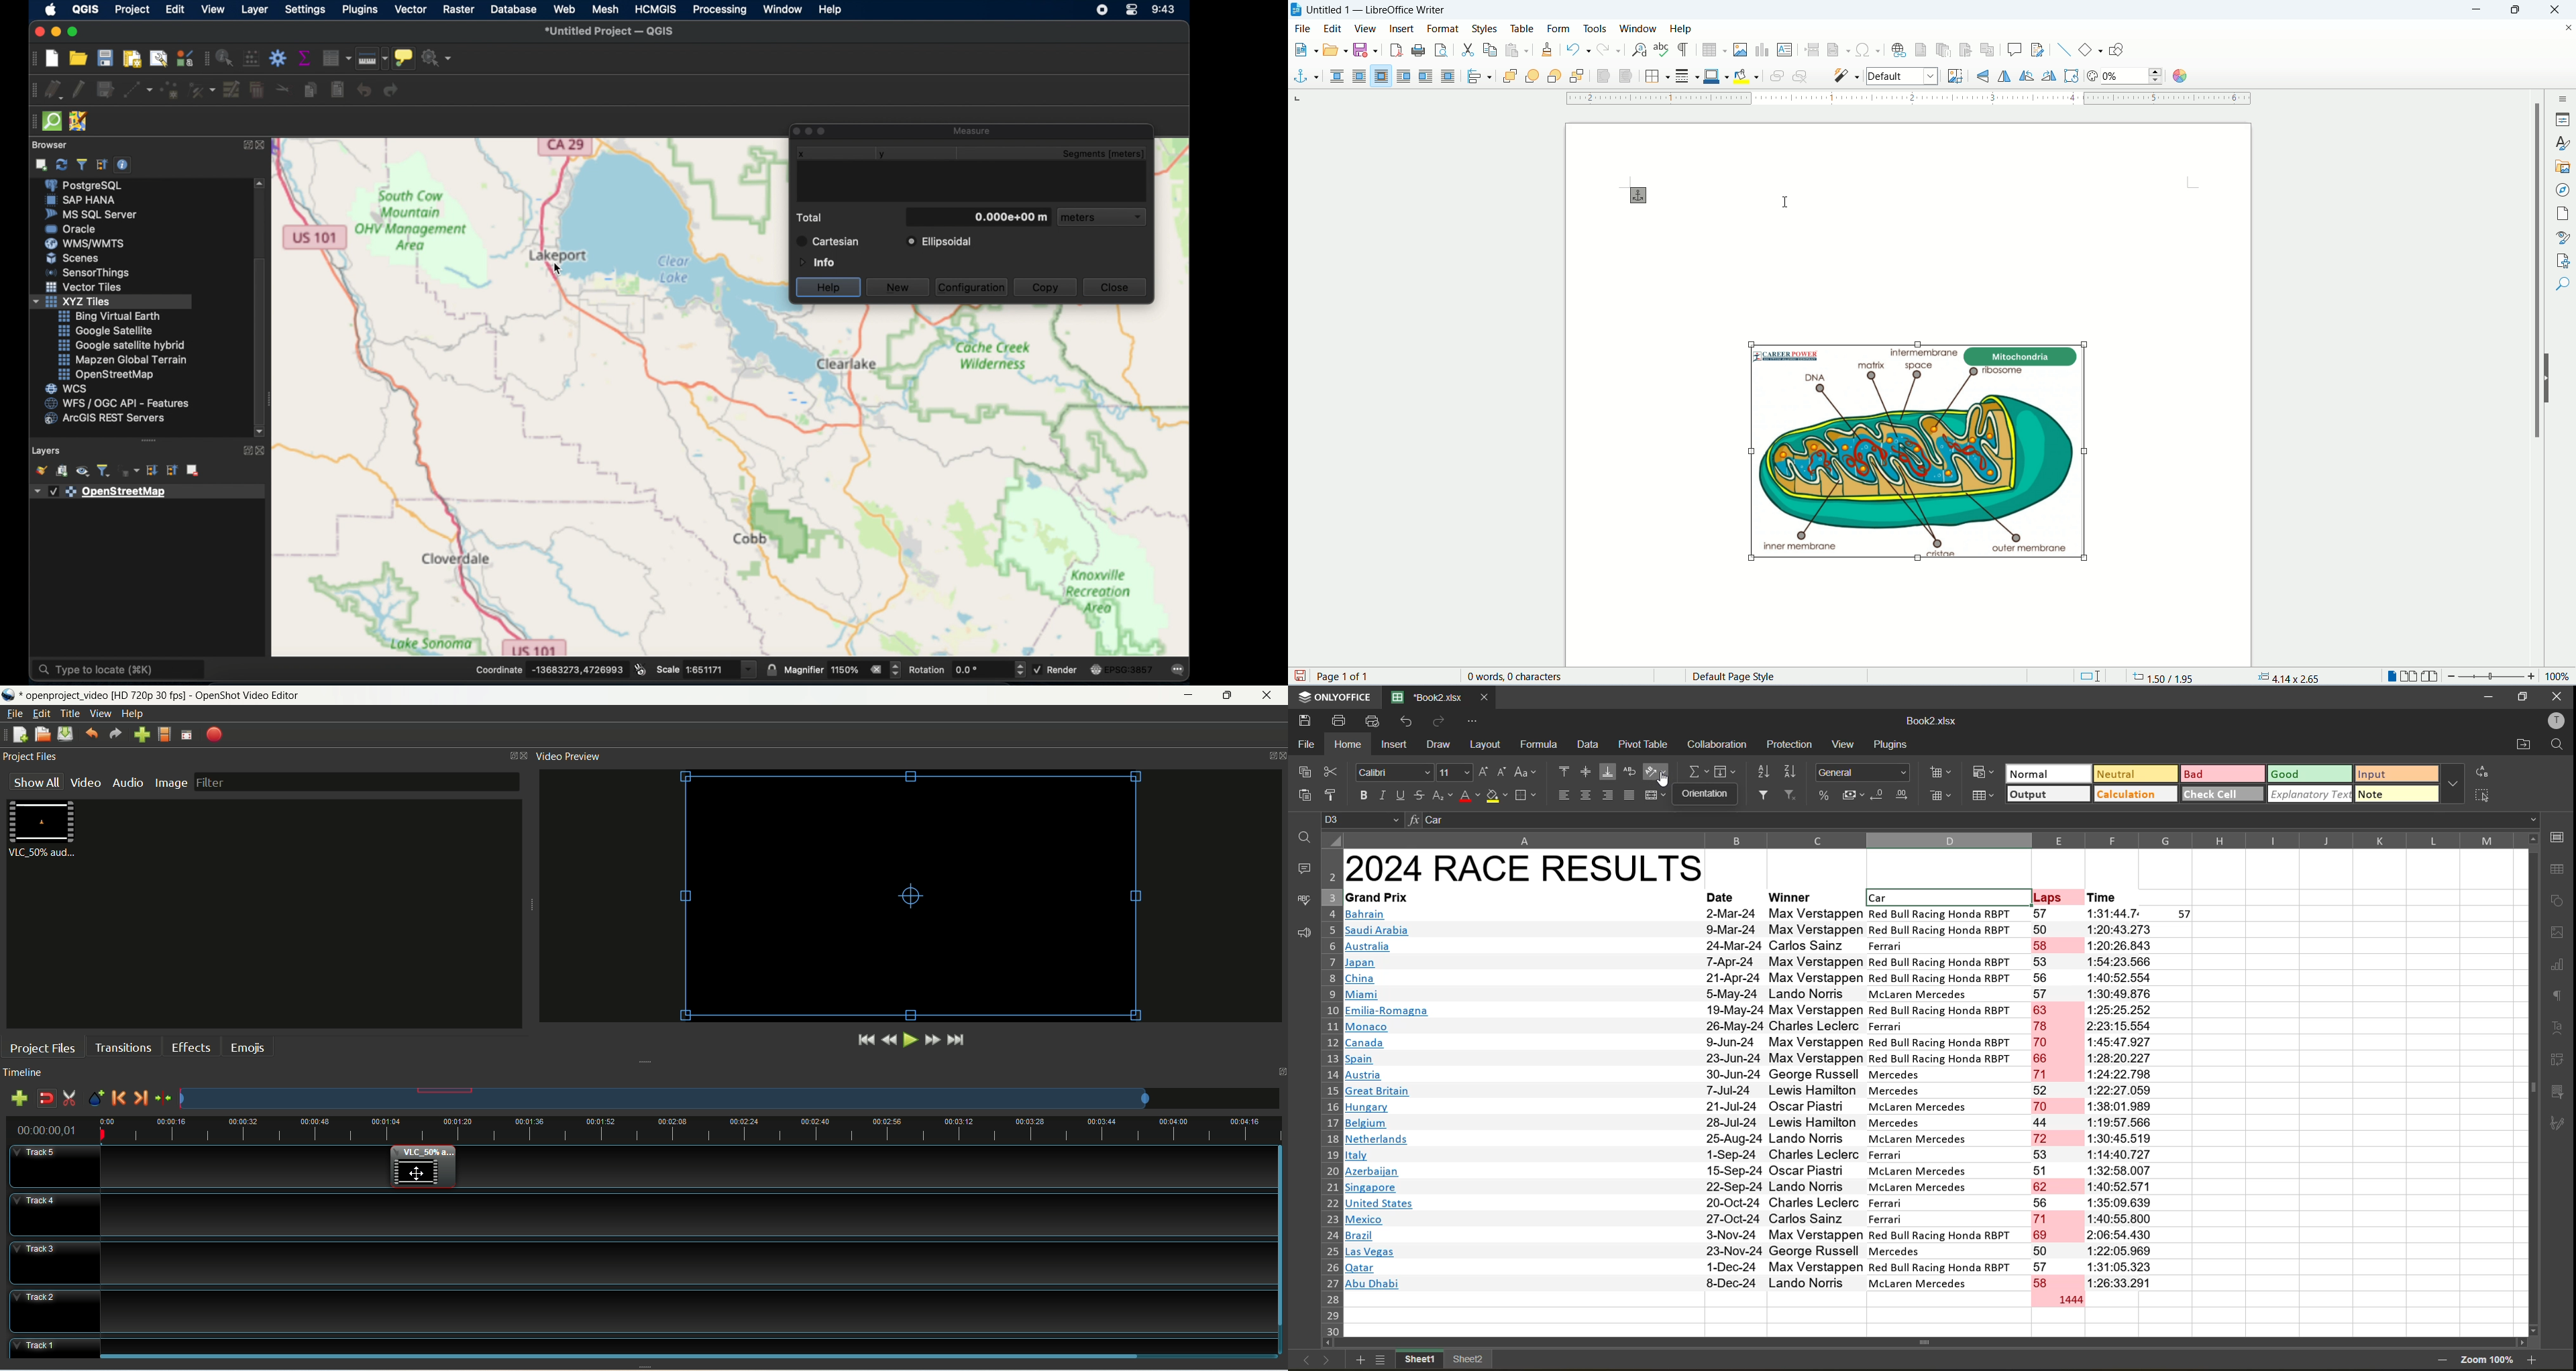 The width and height of the screenshot is (2576, 1372). What do you see at coordinates (656, 9) in the screenshot?
I see `HCMGIS` at bounding box center [656, 9].